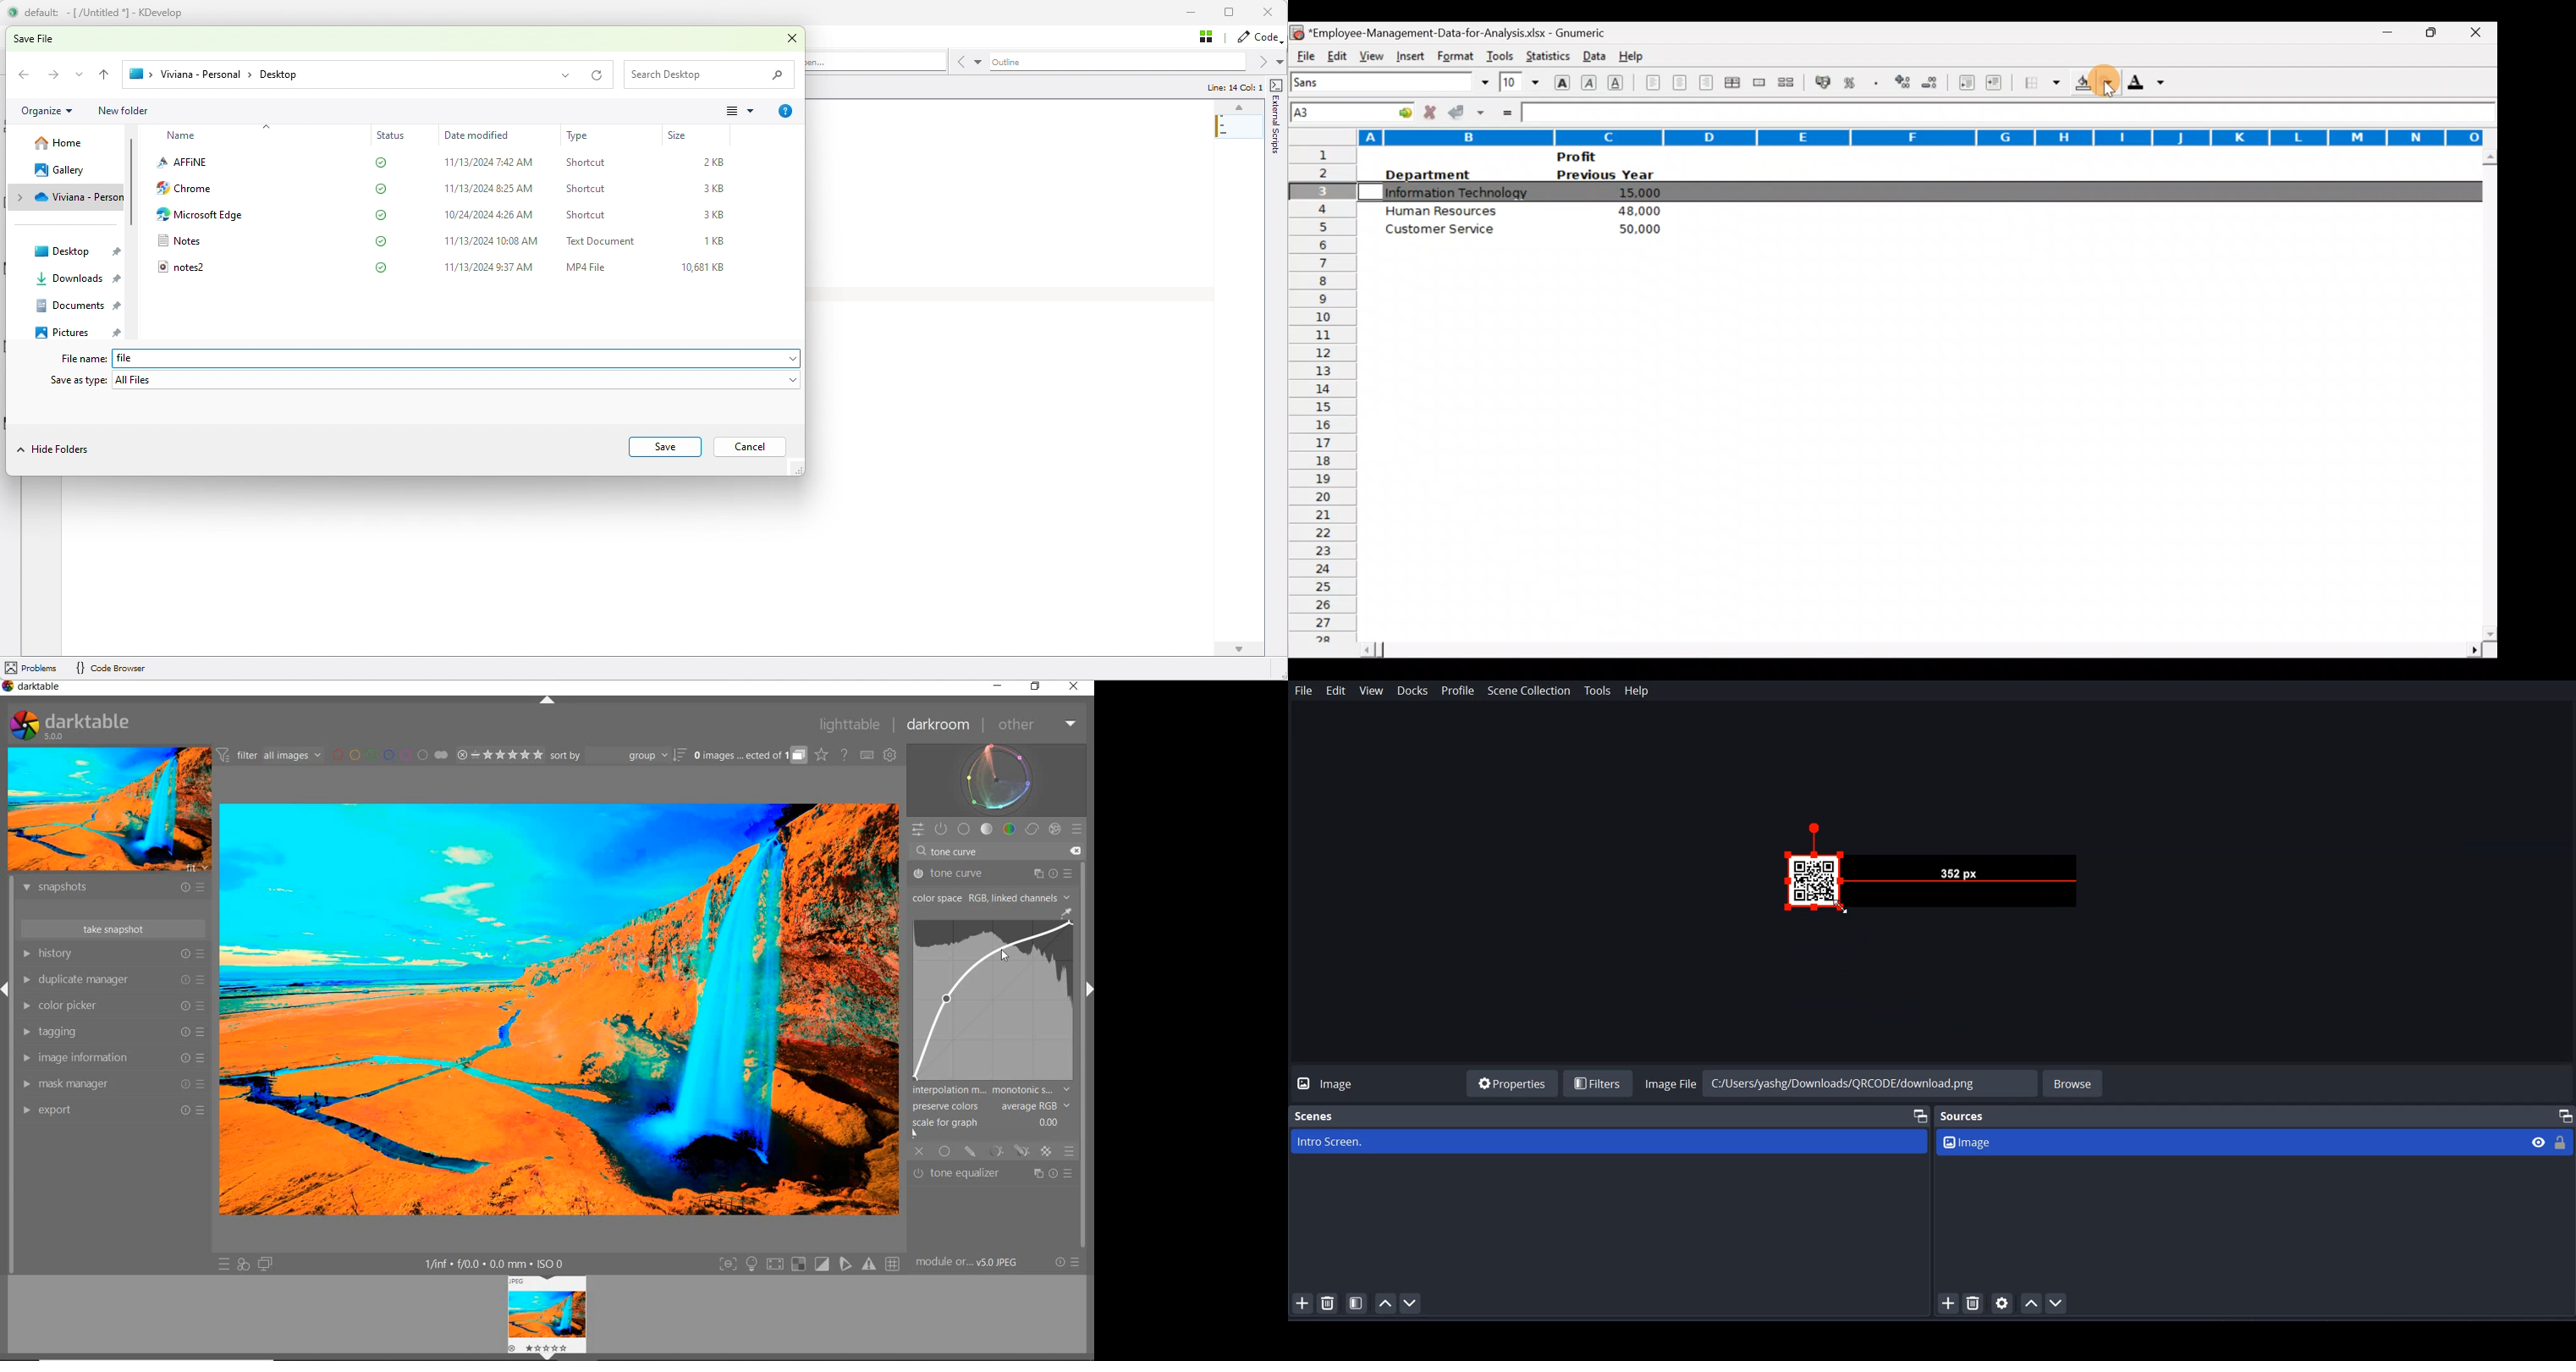 The height and width of the screenshot is (1372, 2576). What do you see at coordinates (224, 1263) in the screenshot?
I see `QUICK ACCESS TO PRESET` at bounding box center [224, 1263].